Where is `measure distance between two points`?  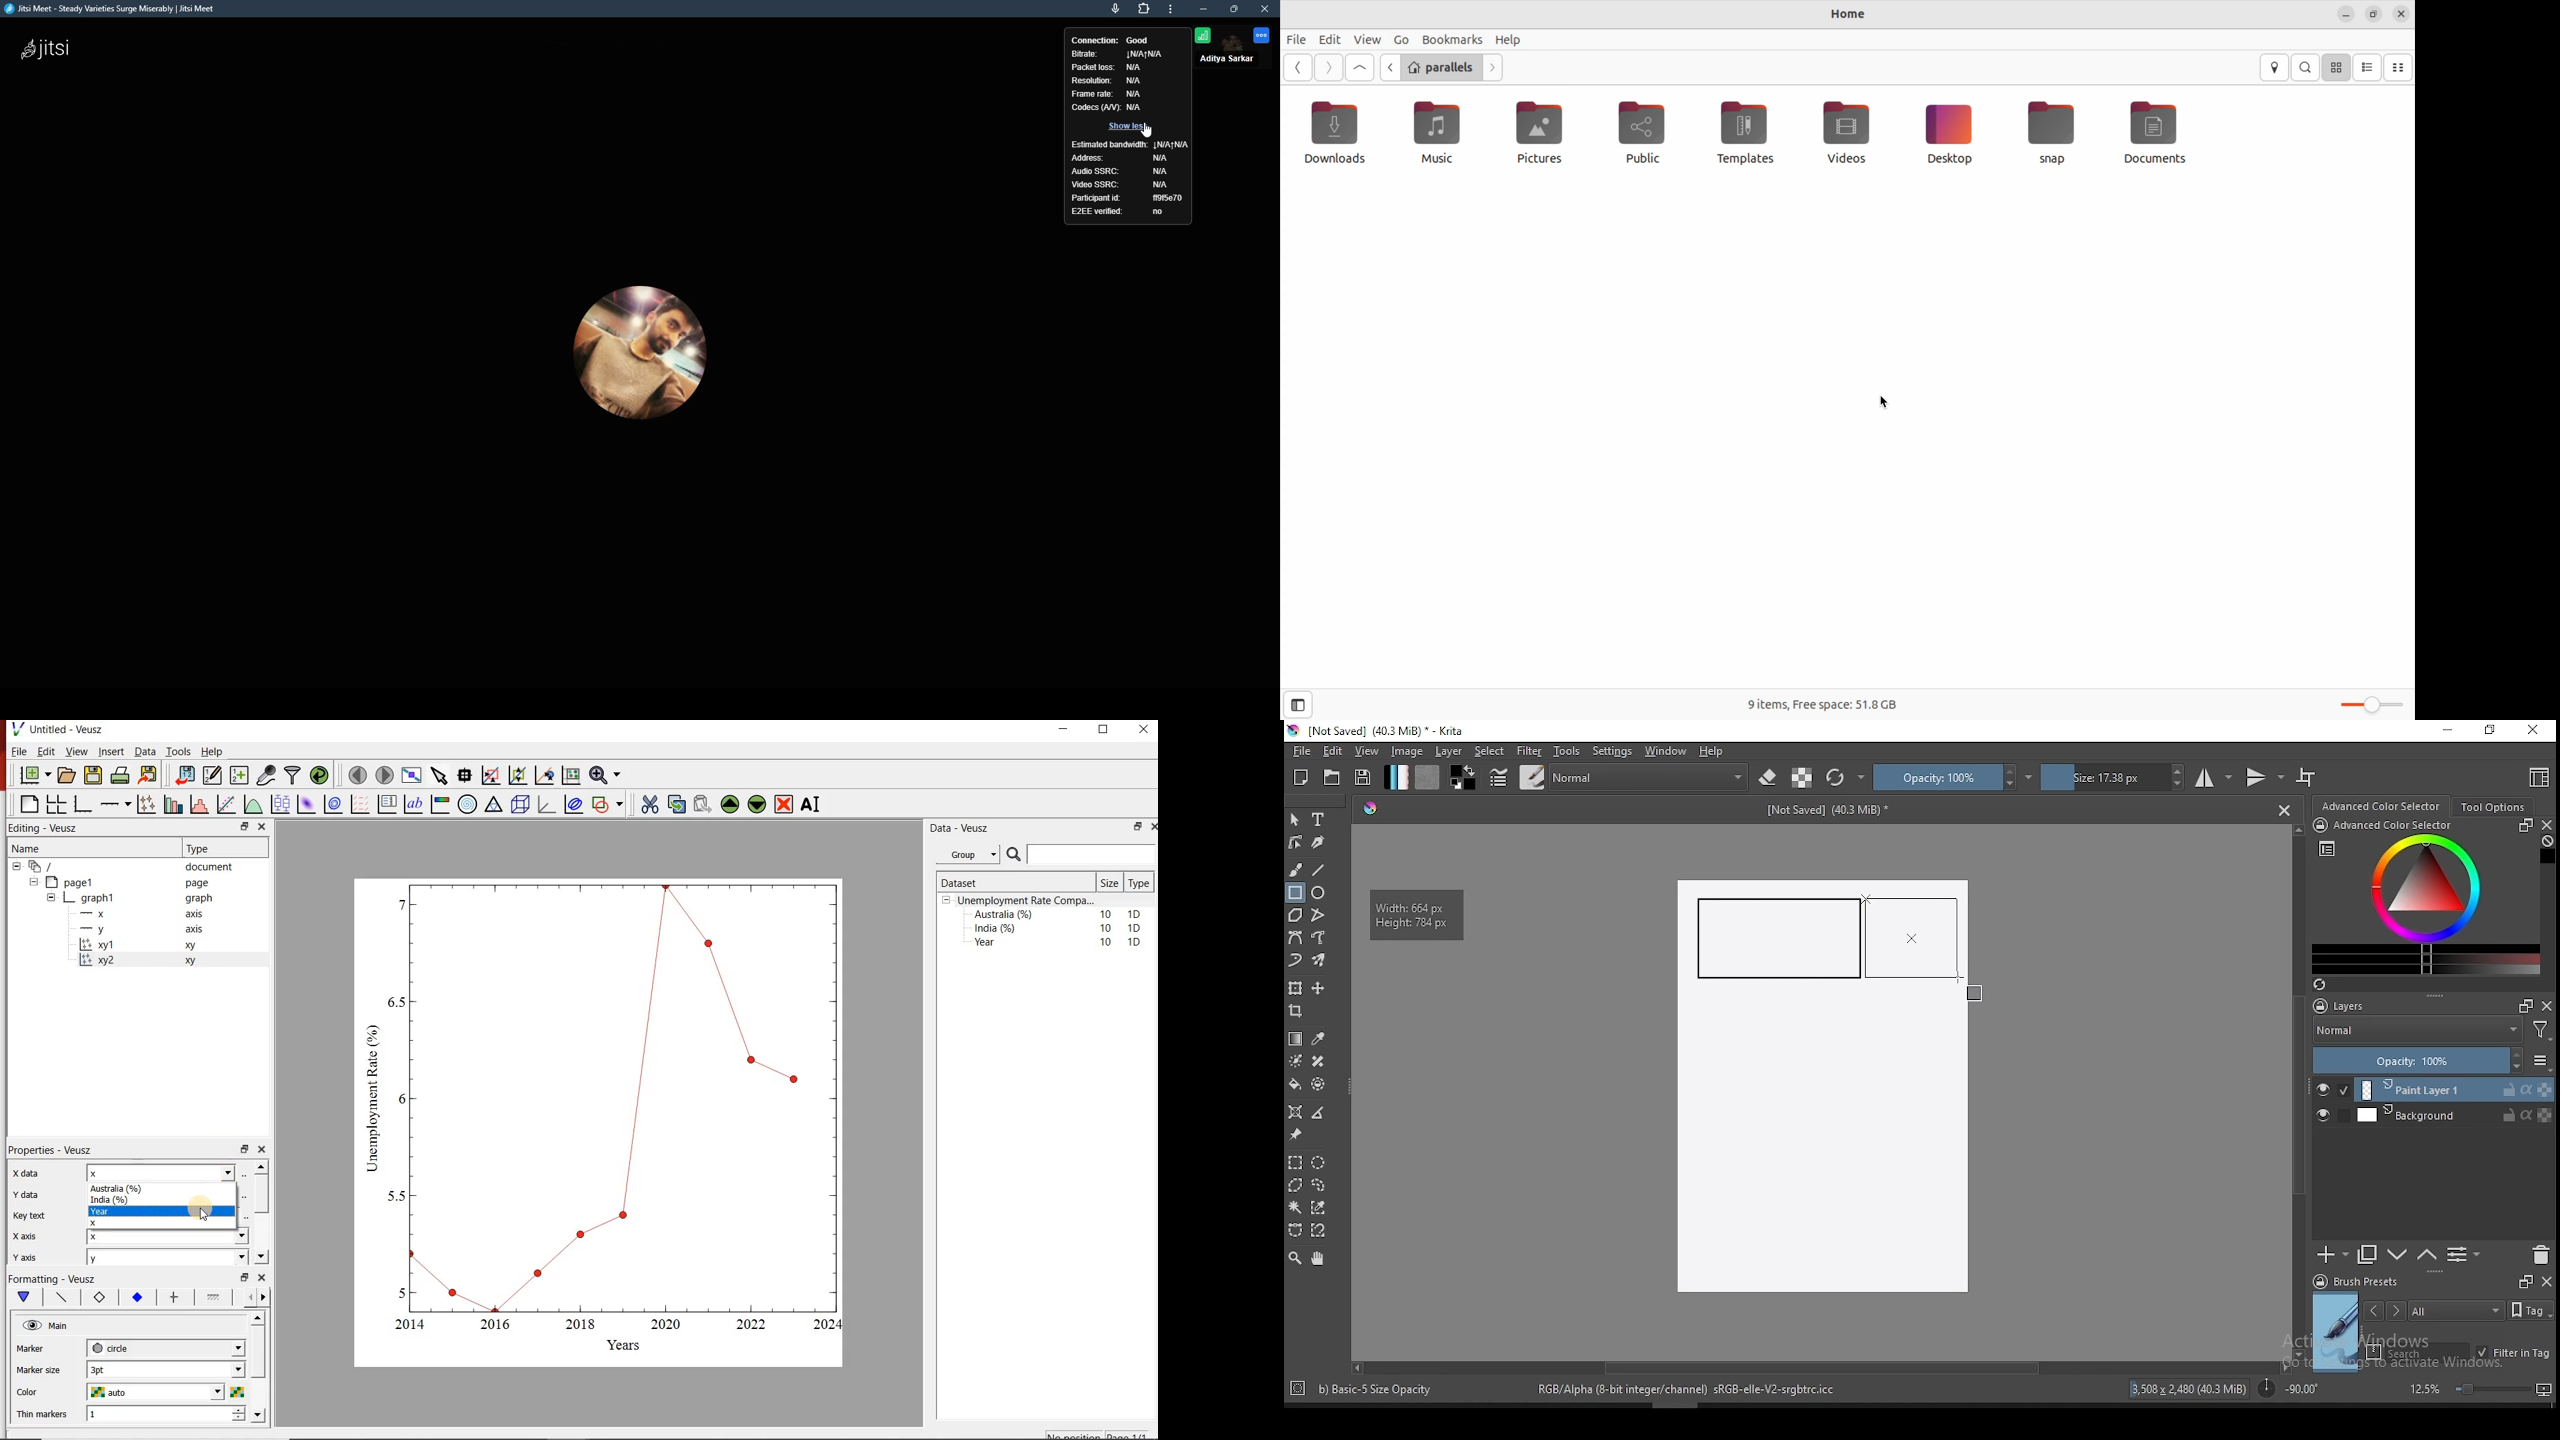 measure distance between two points is located at coordinates (1319, 1114).